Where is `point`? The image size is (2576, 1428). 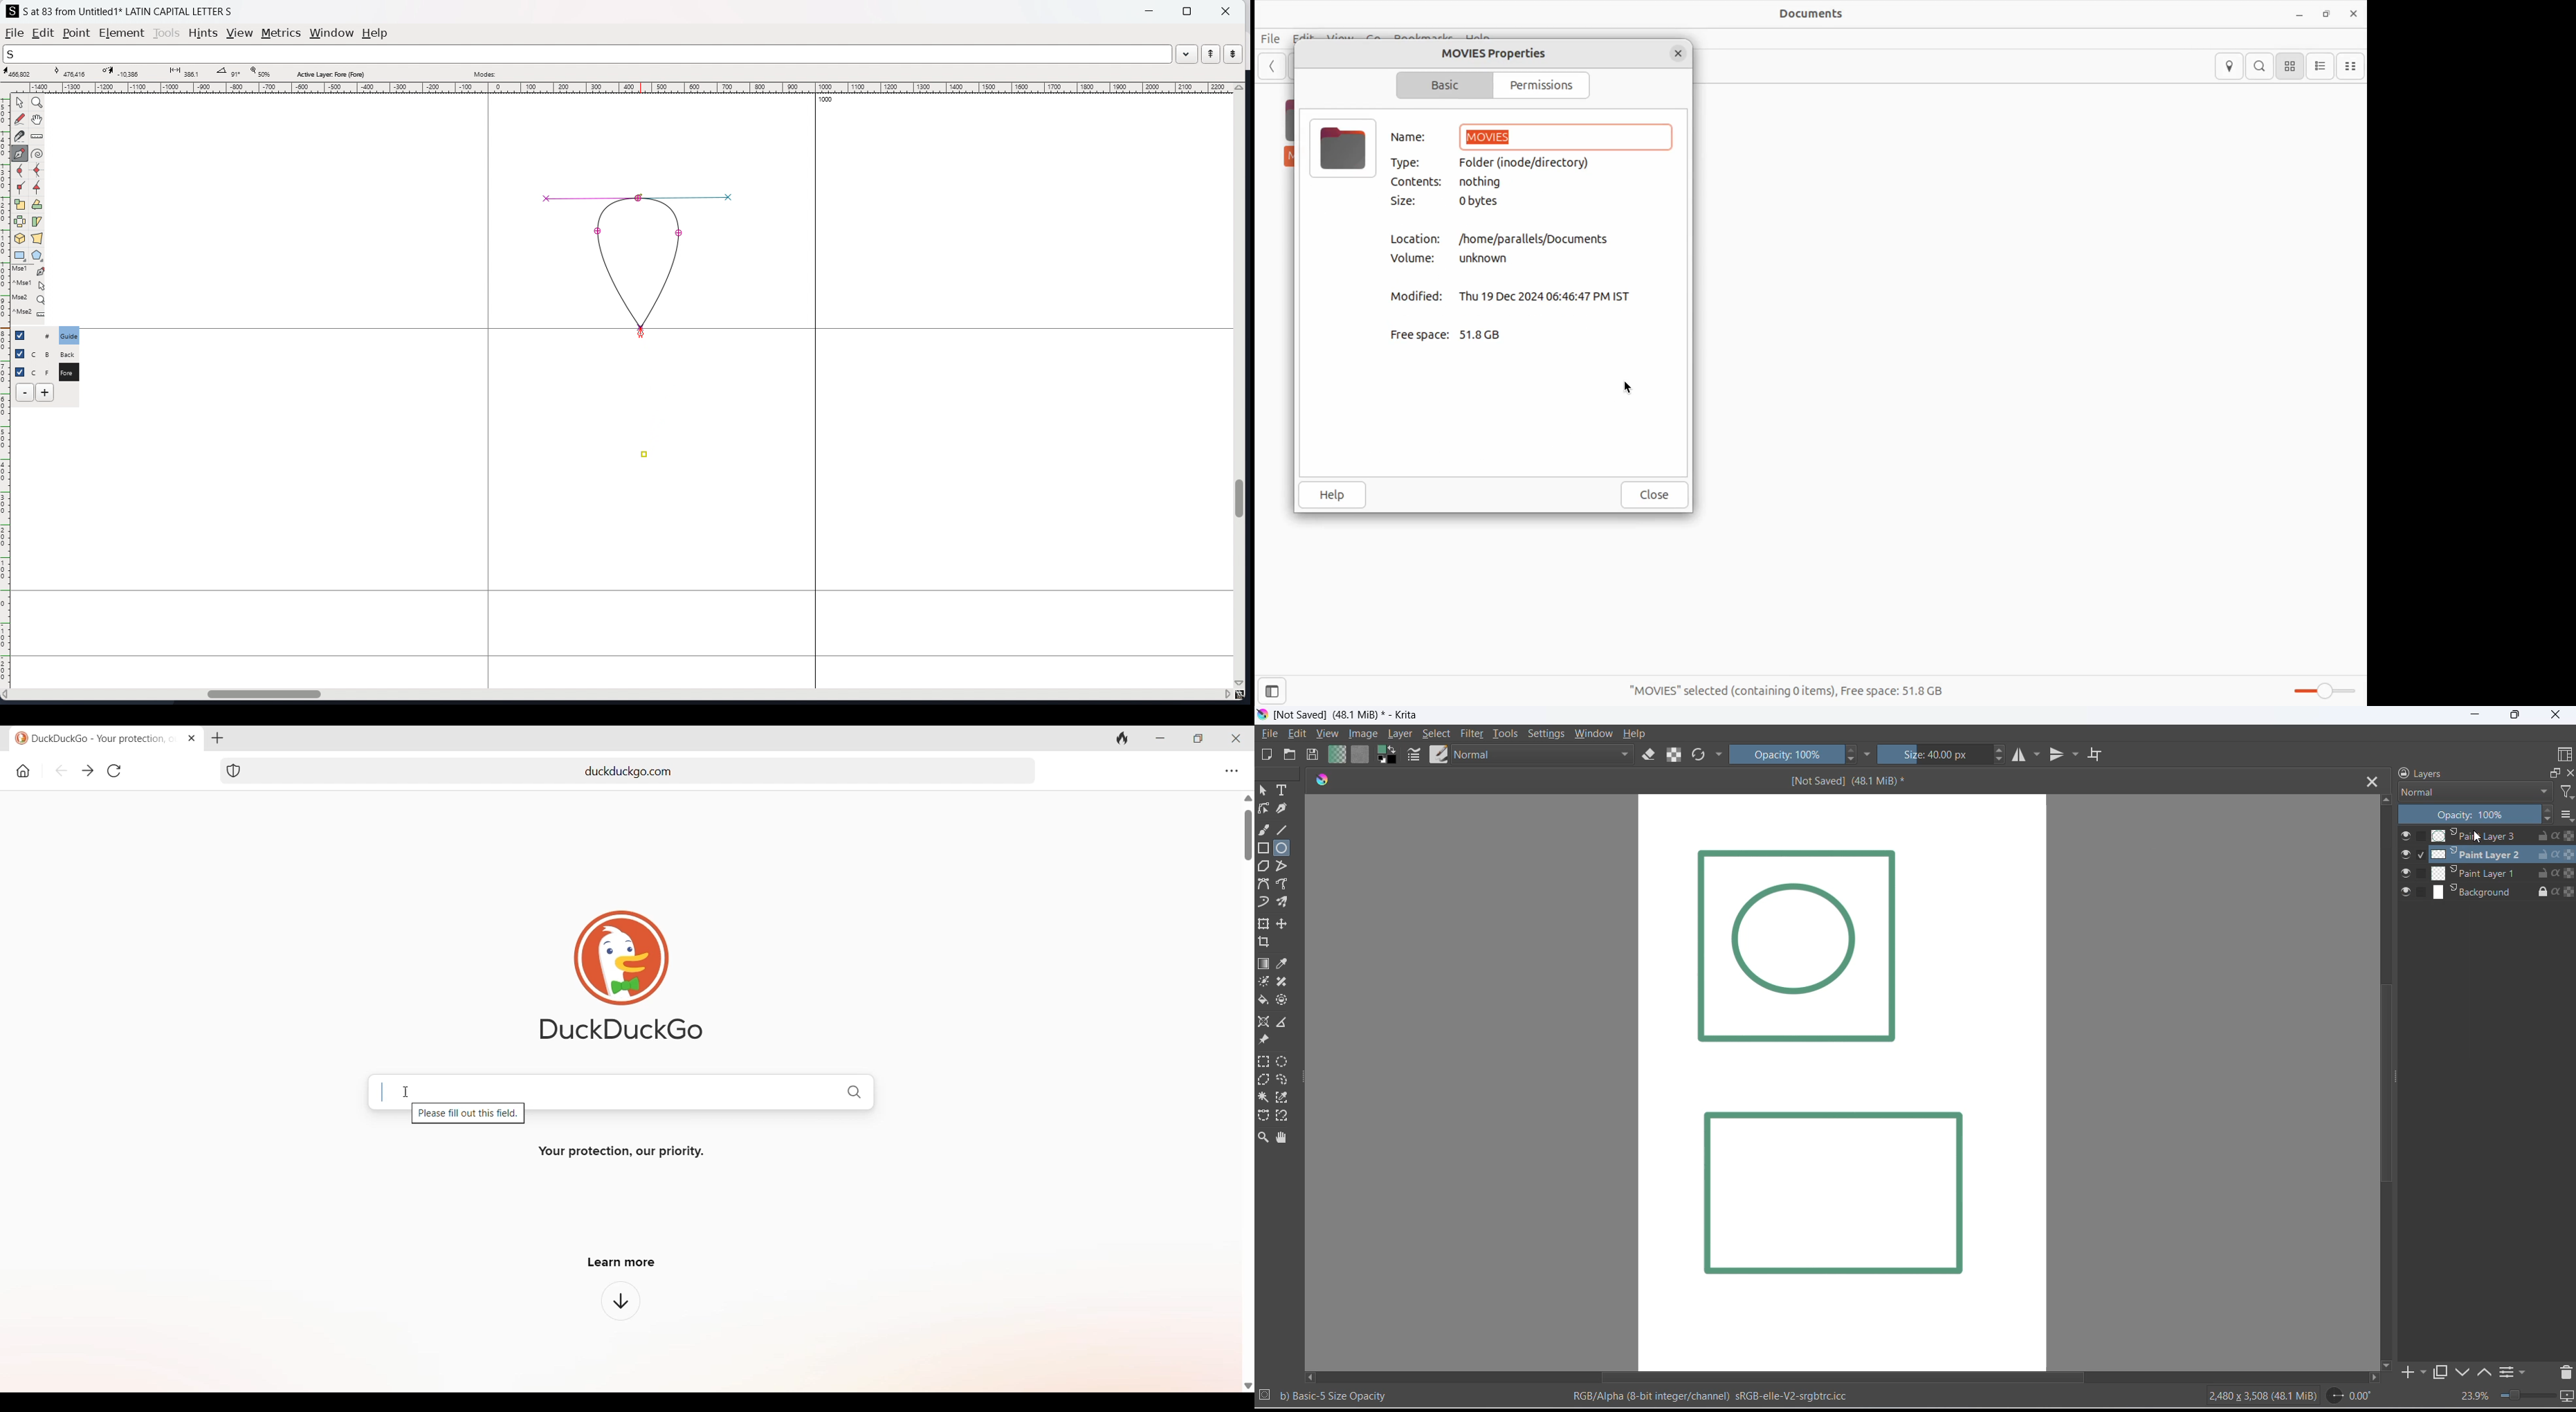
point is located at coordinates (75, 34).